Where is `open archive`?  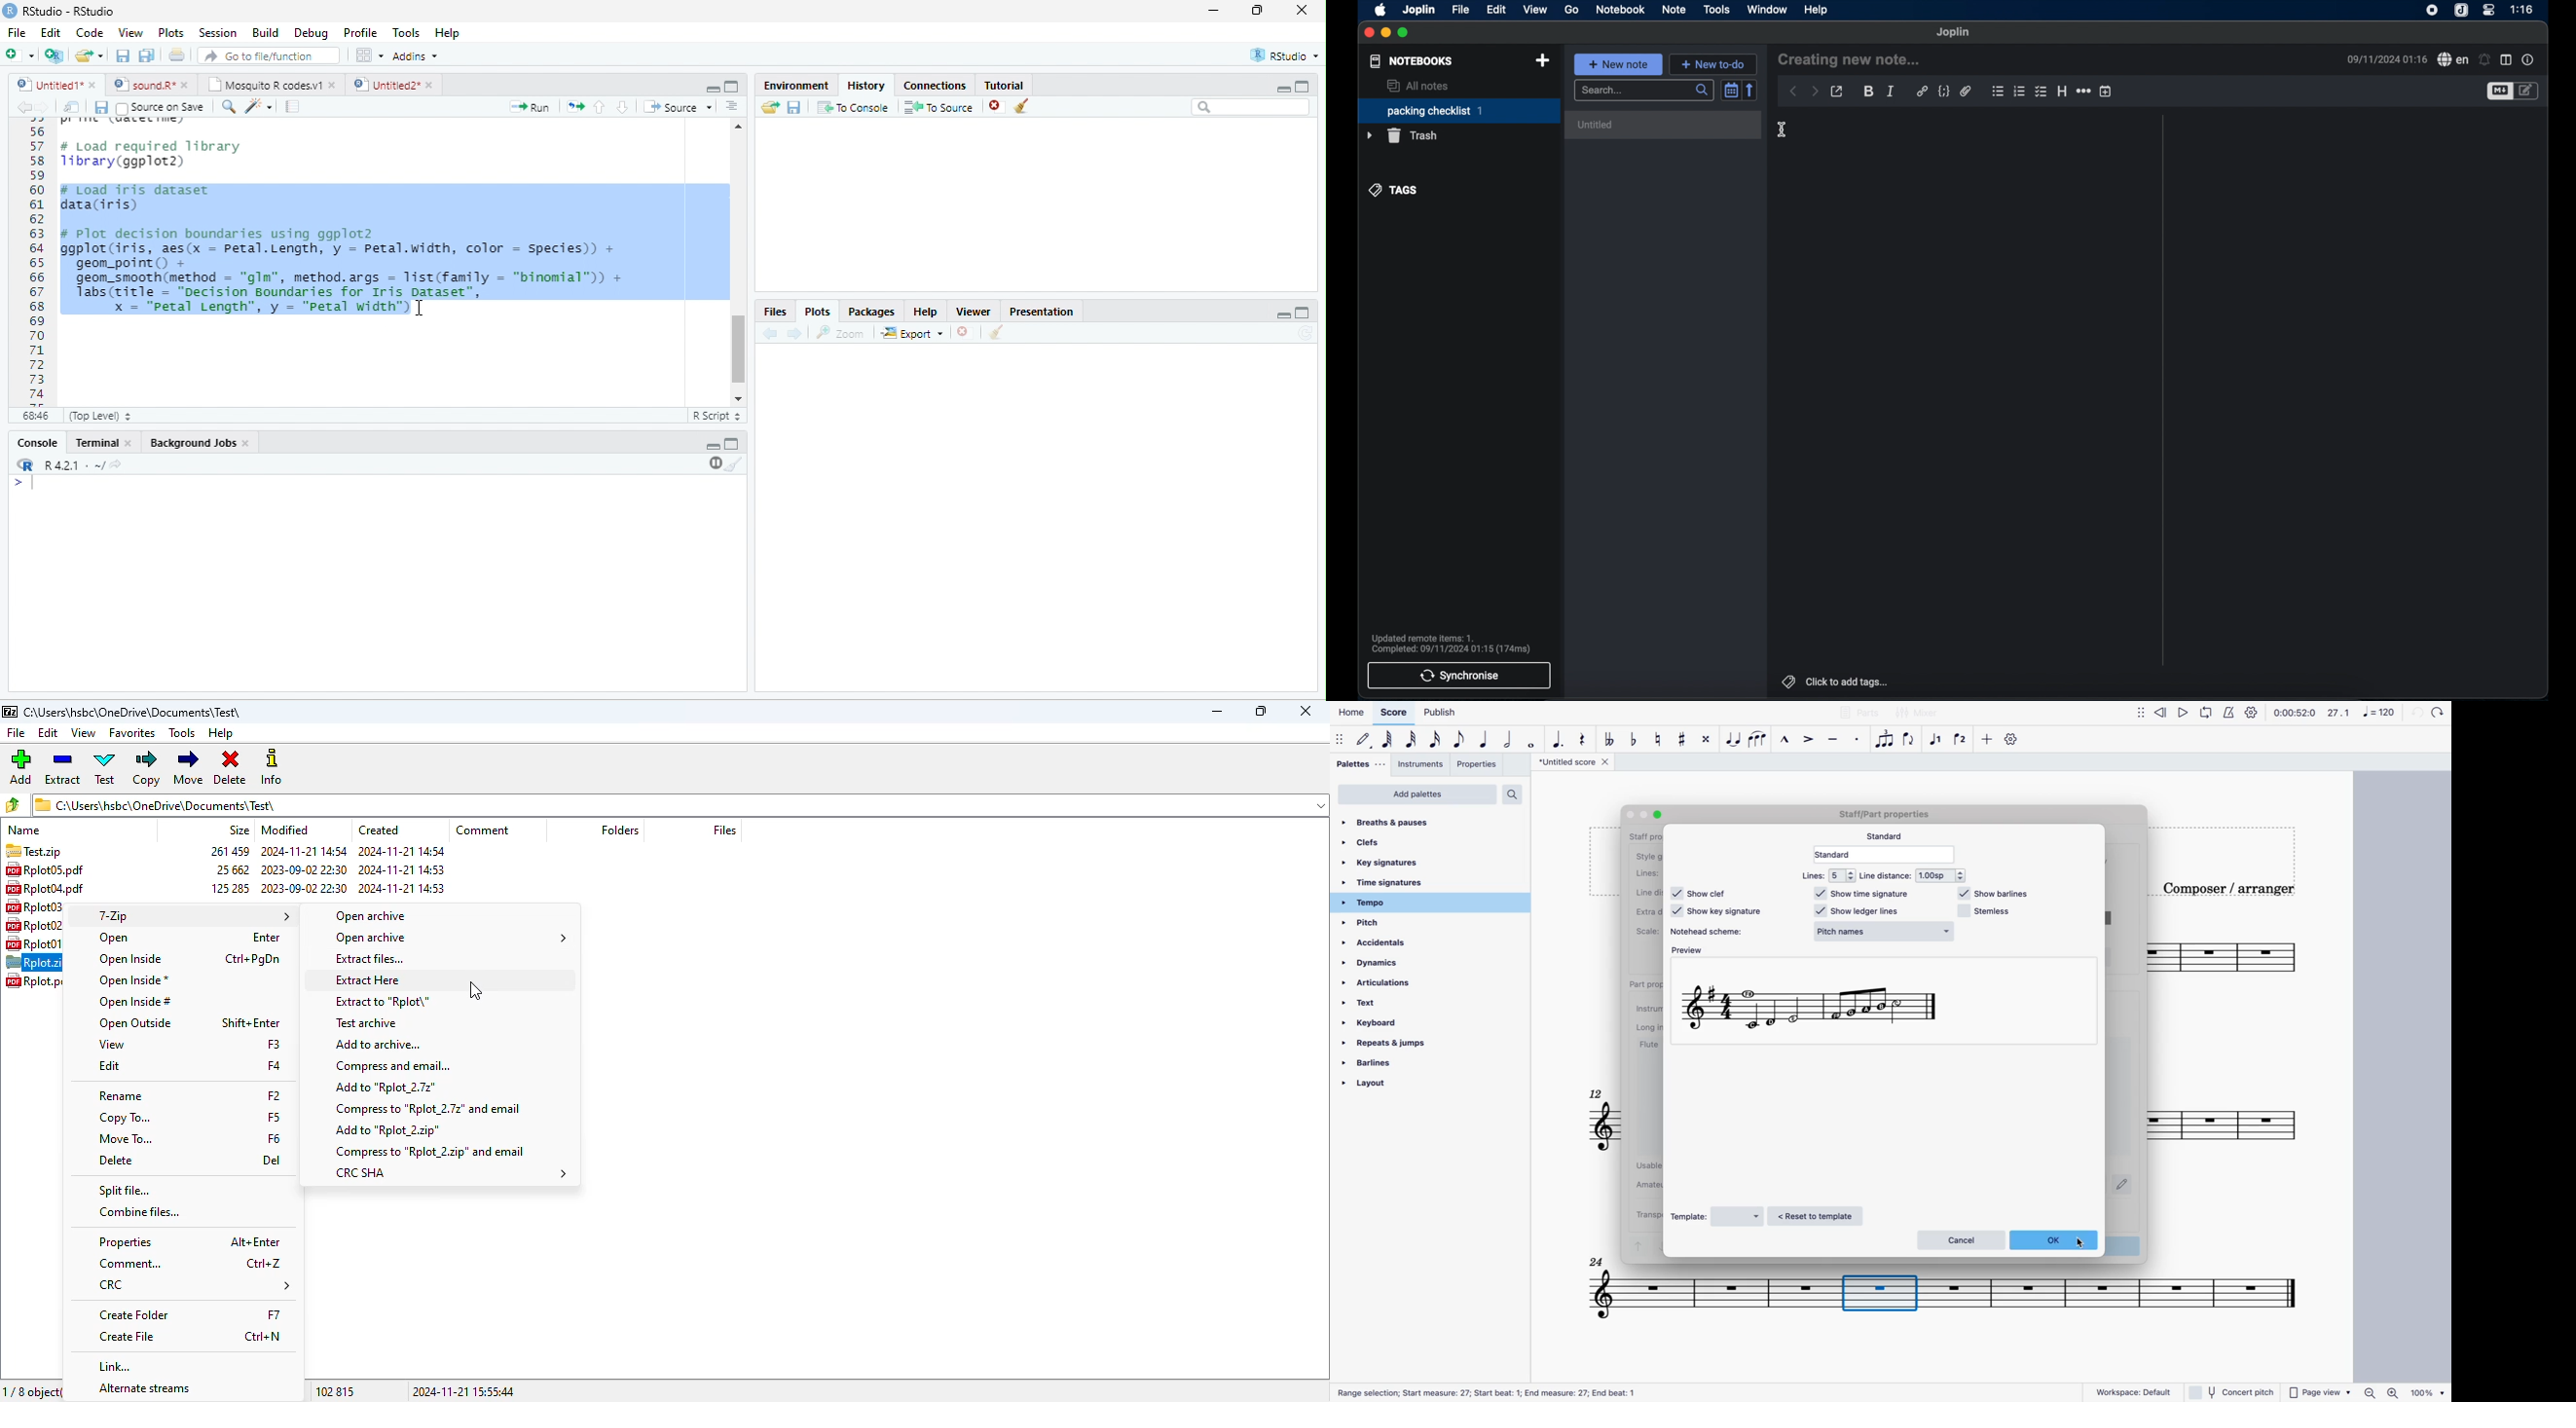
open archive is located at coordinates (453, 938).